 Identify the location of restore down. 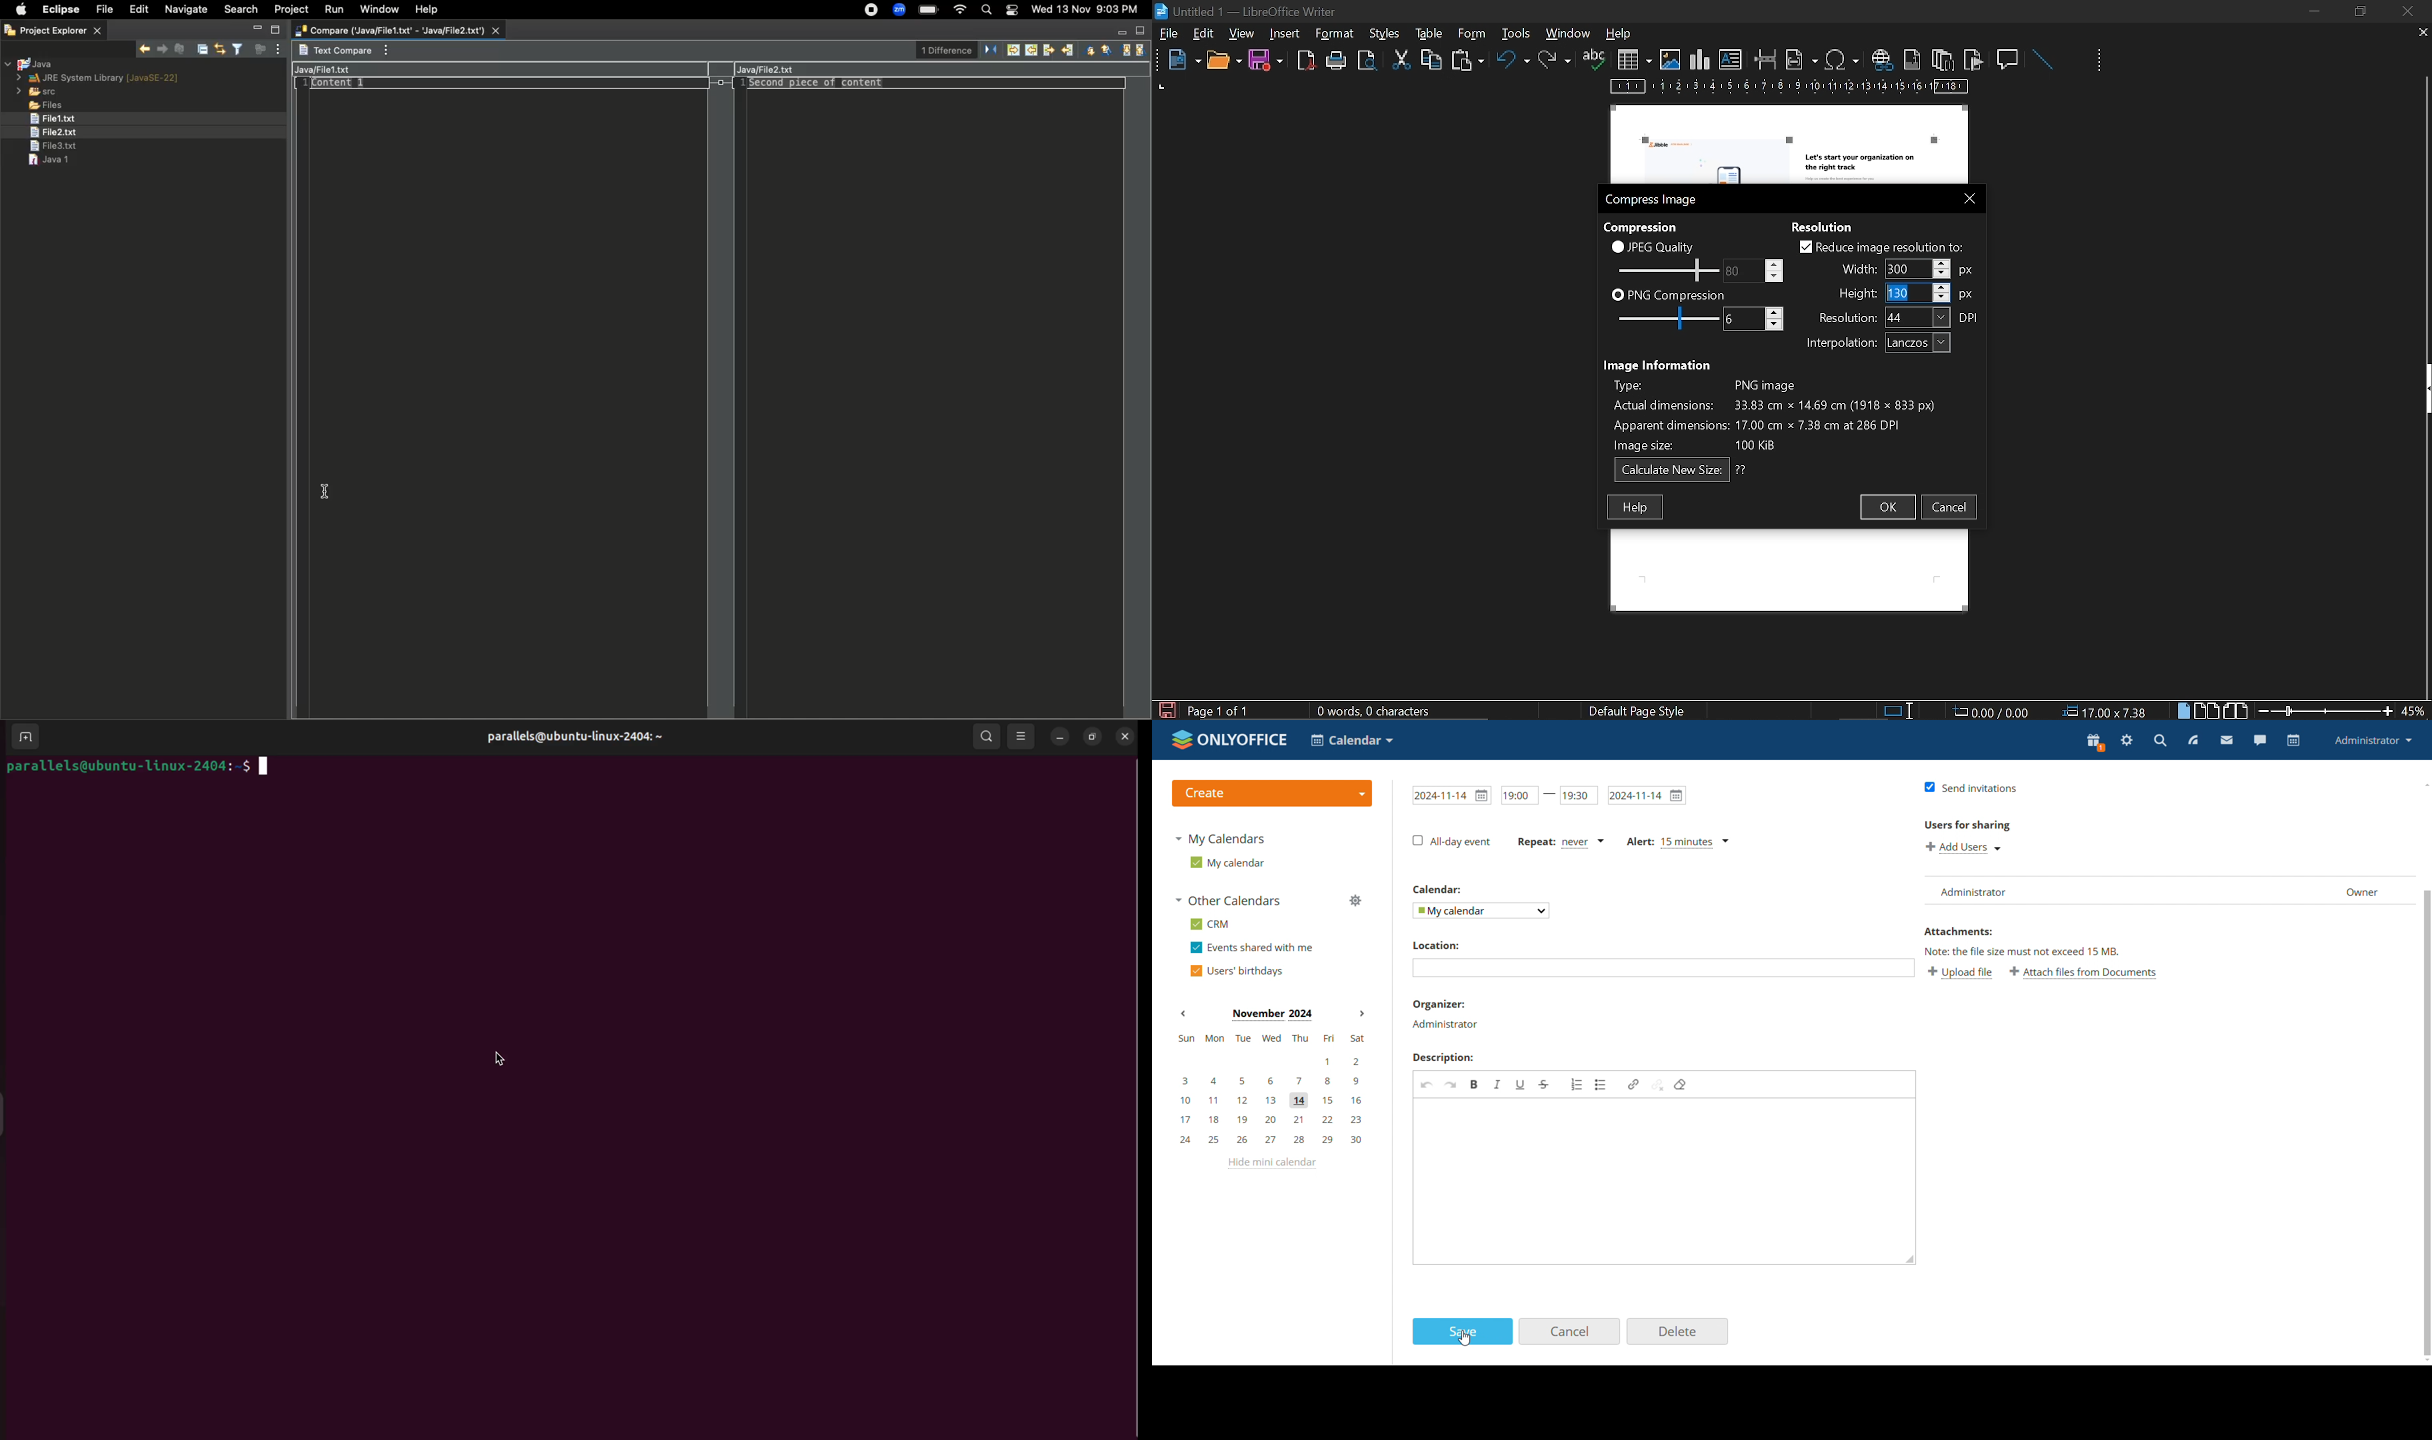
(2363, 11).